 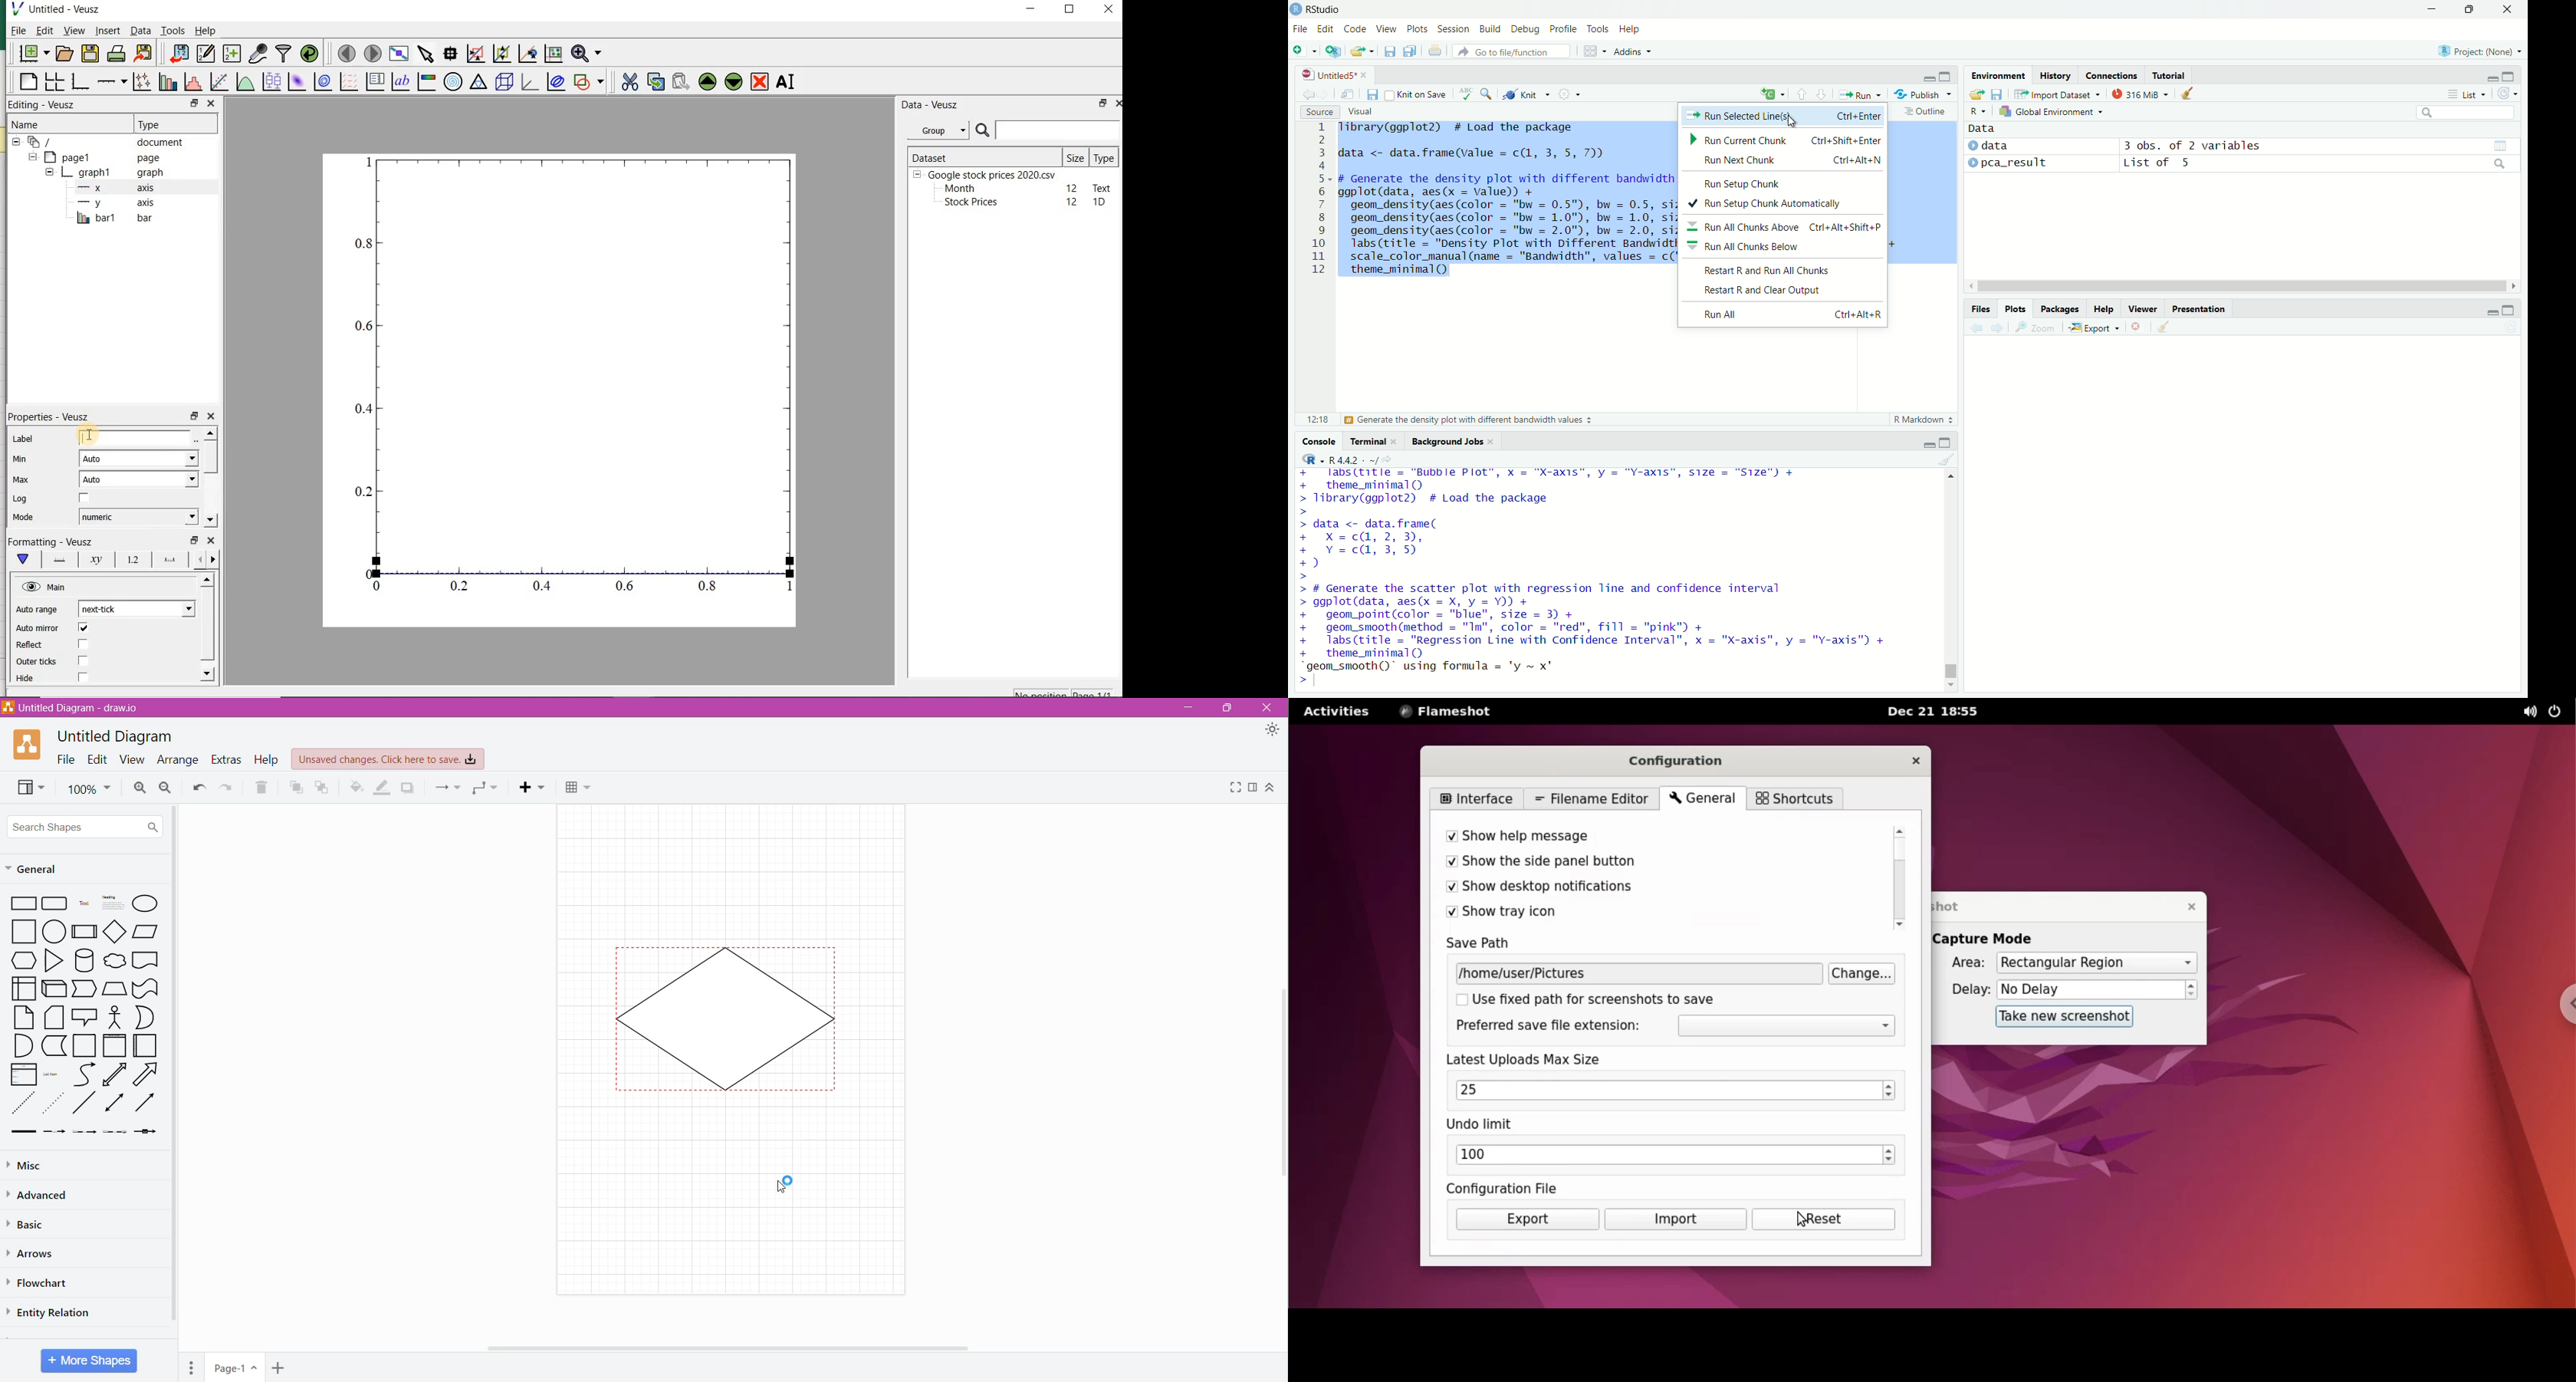 What do you see at coordinates (1801, 1221) in the screenshot?
I see `cursor ` at bounding box center [1801, 1221].